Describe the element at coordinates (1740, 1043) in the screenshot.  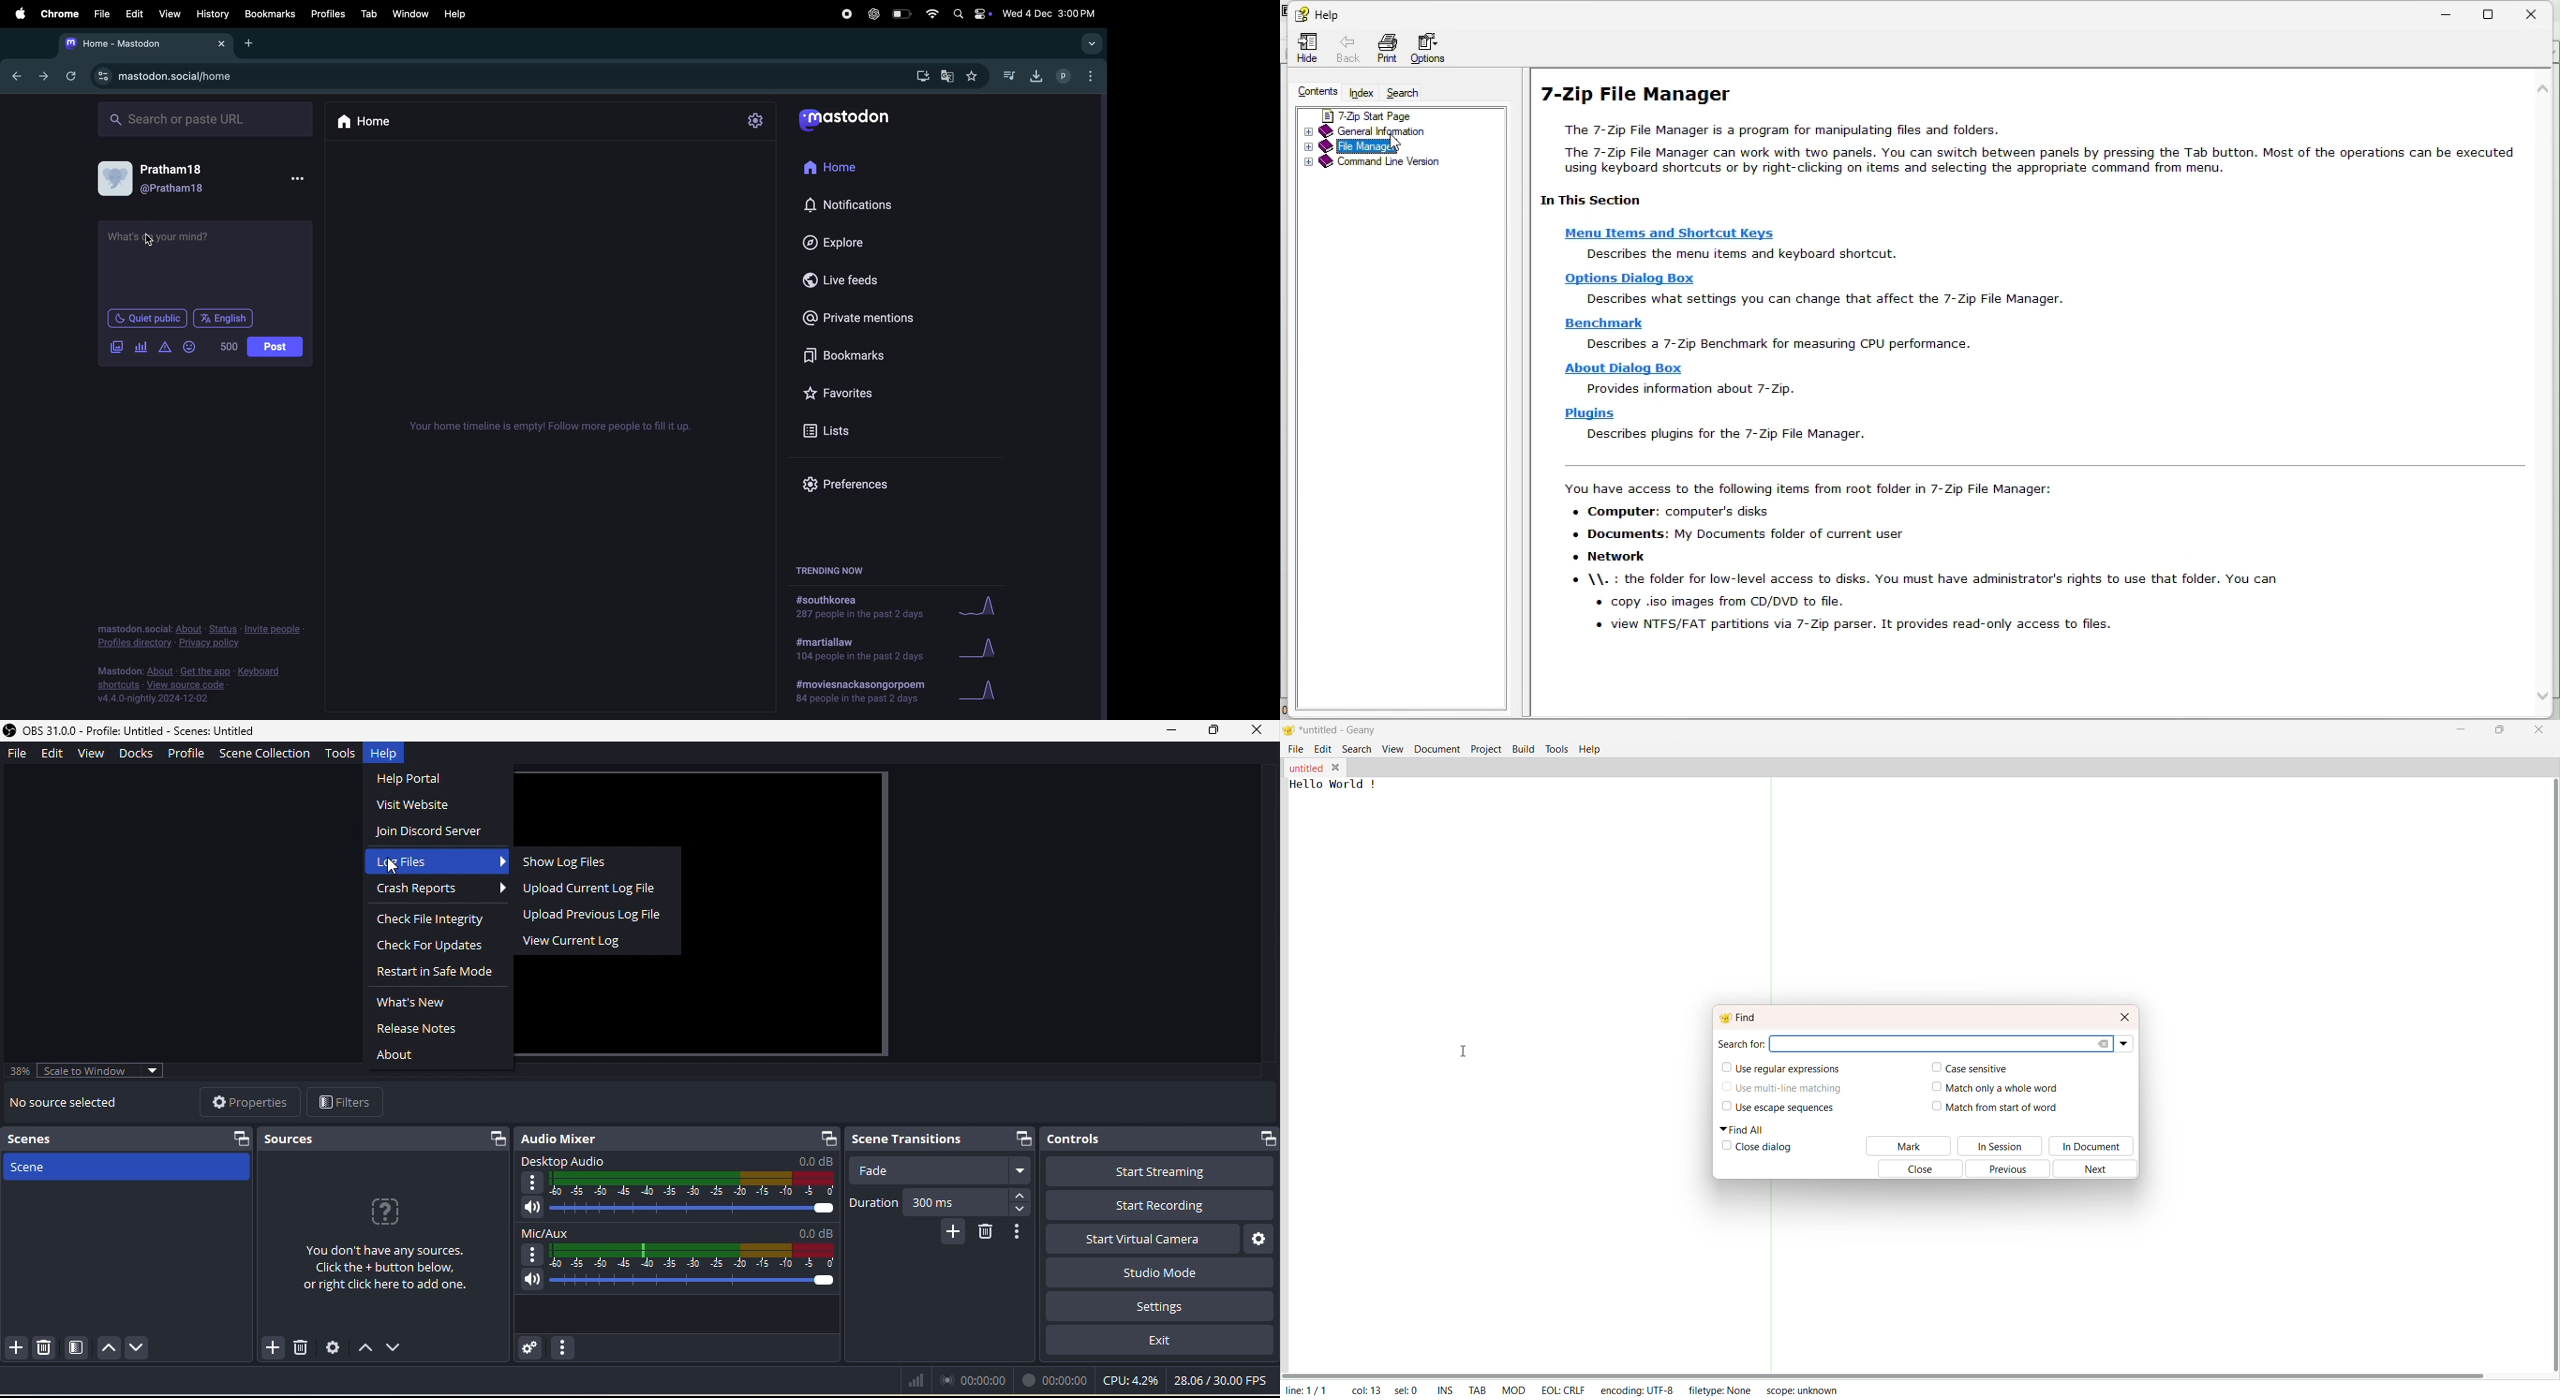
I see `Search for` at that location.